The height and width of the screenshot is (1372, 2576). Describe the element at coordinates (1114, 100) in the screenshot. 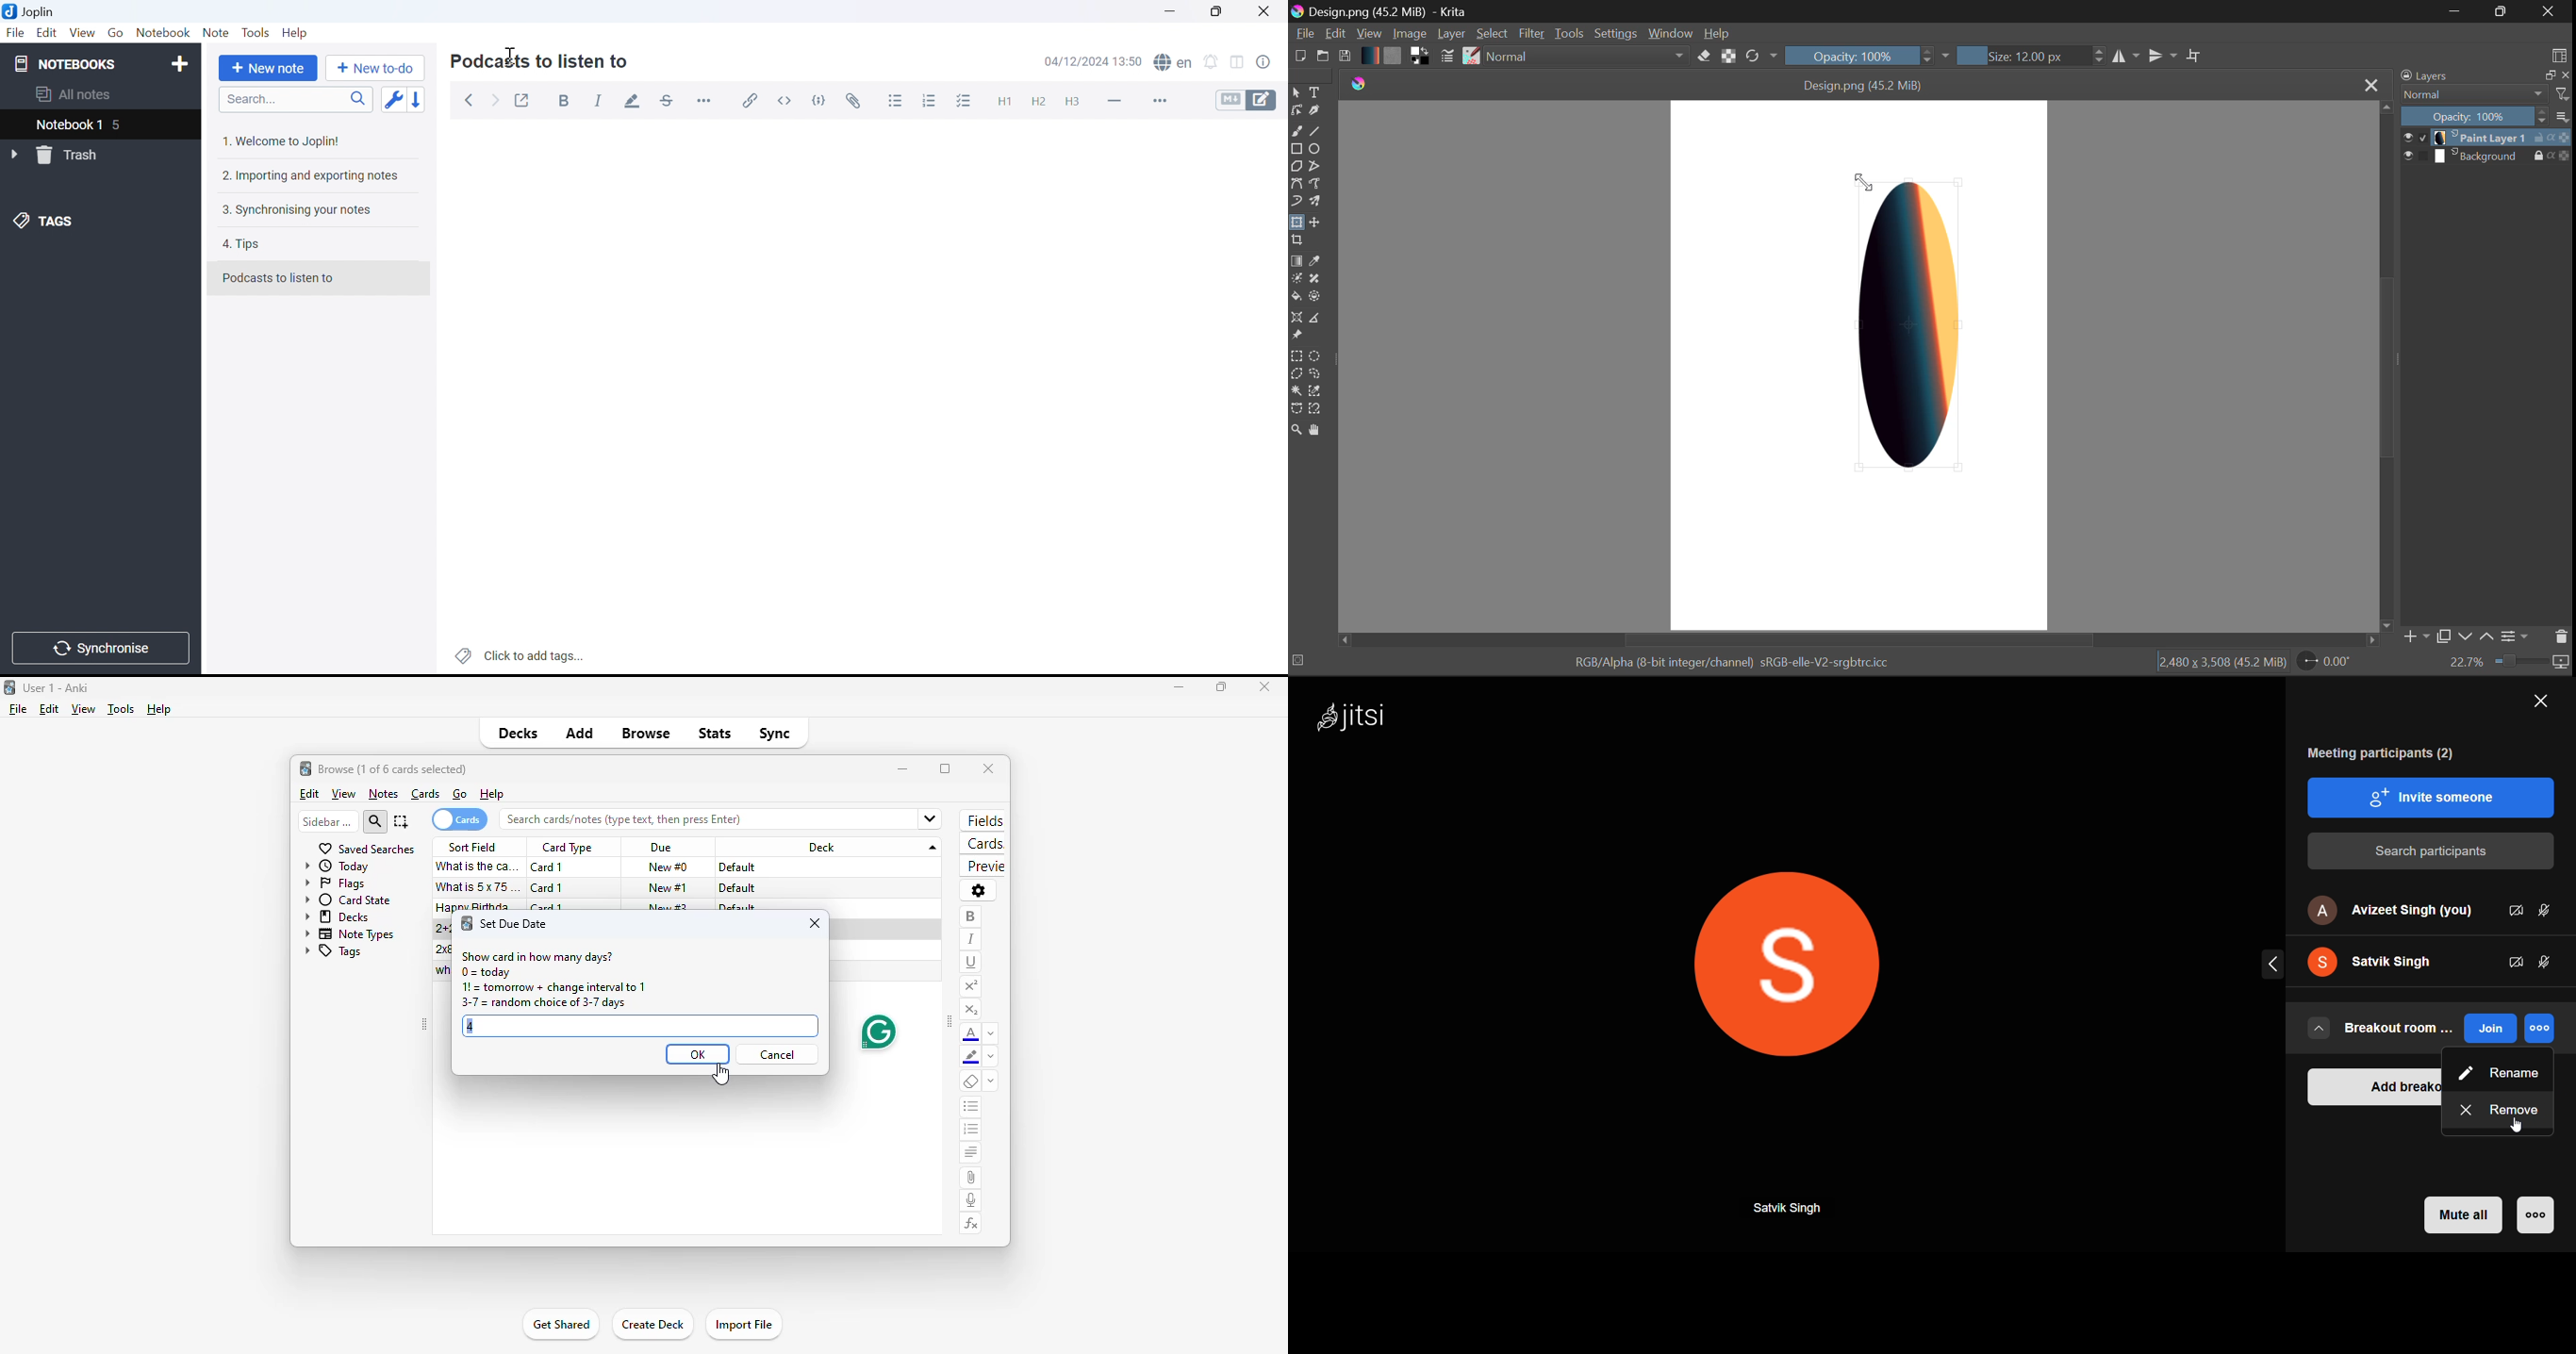

I see `Horizontal lines` at that location.